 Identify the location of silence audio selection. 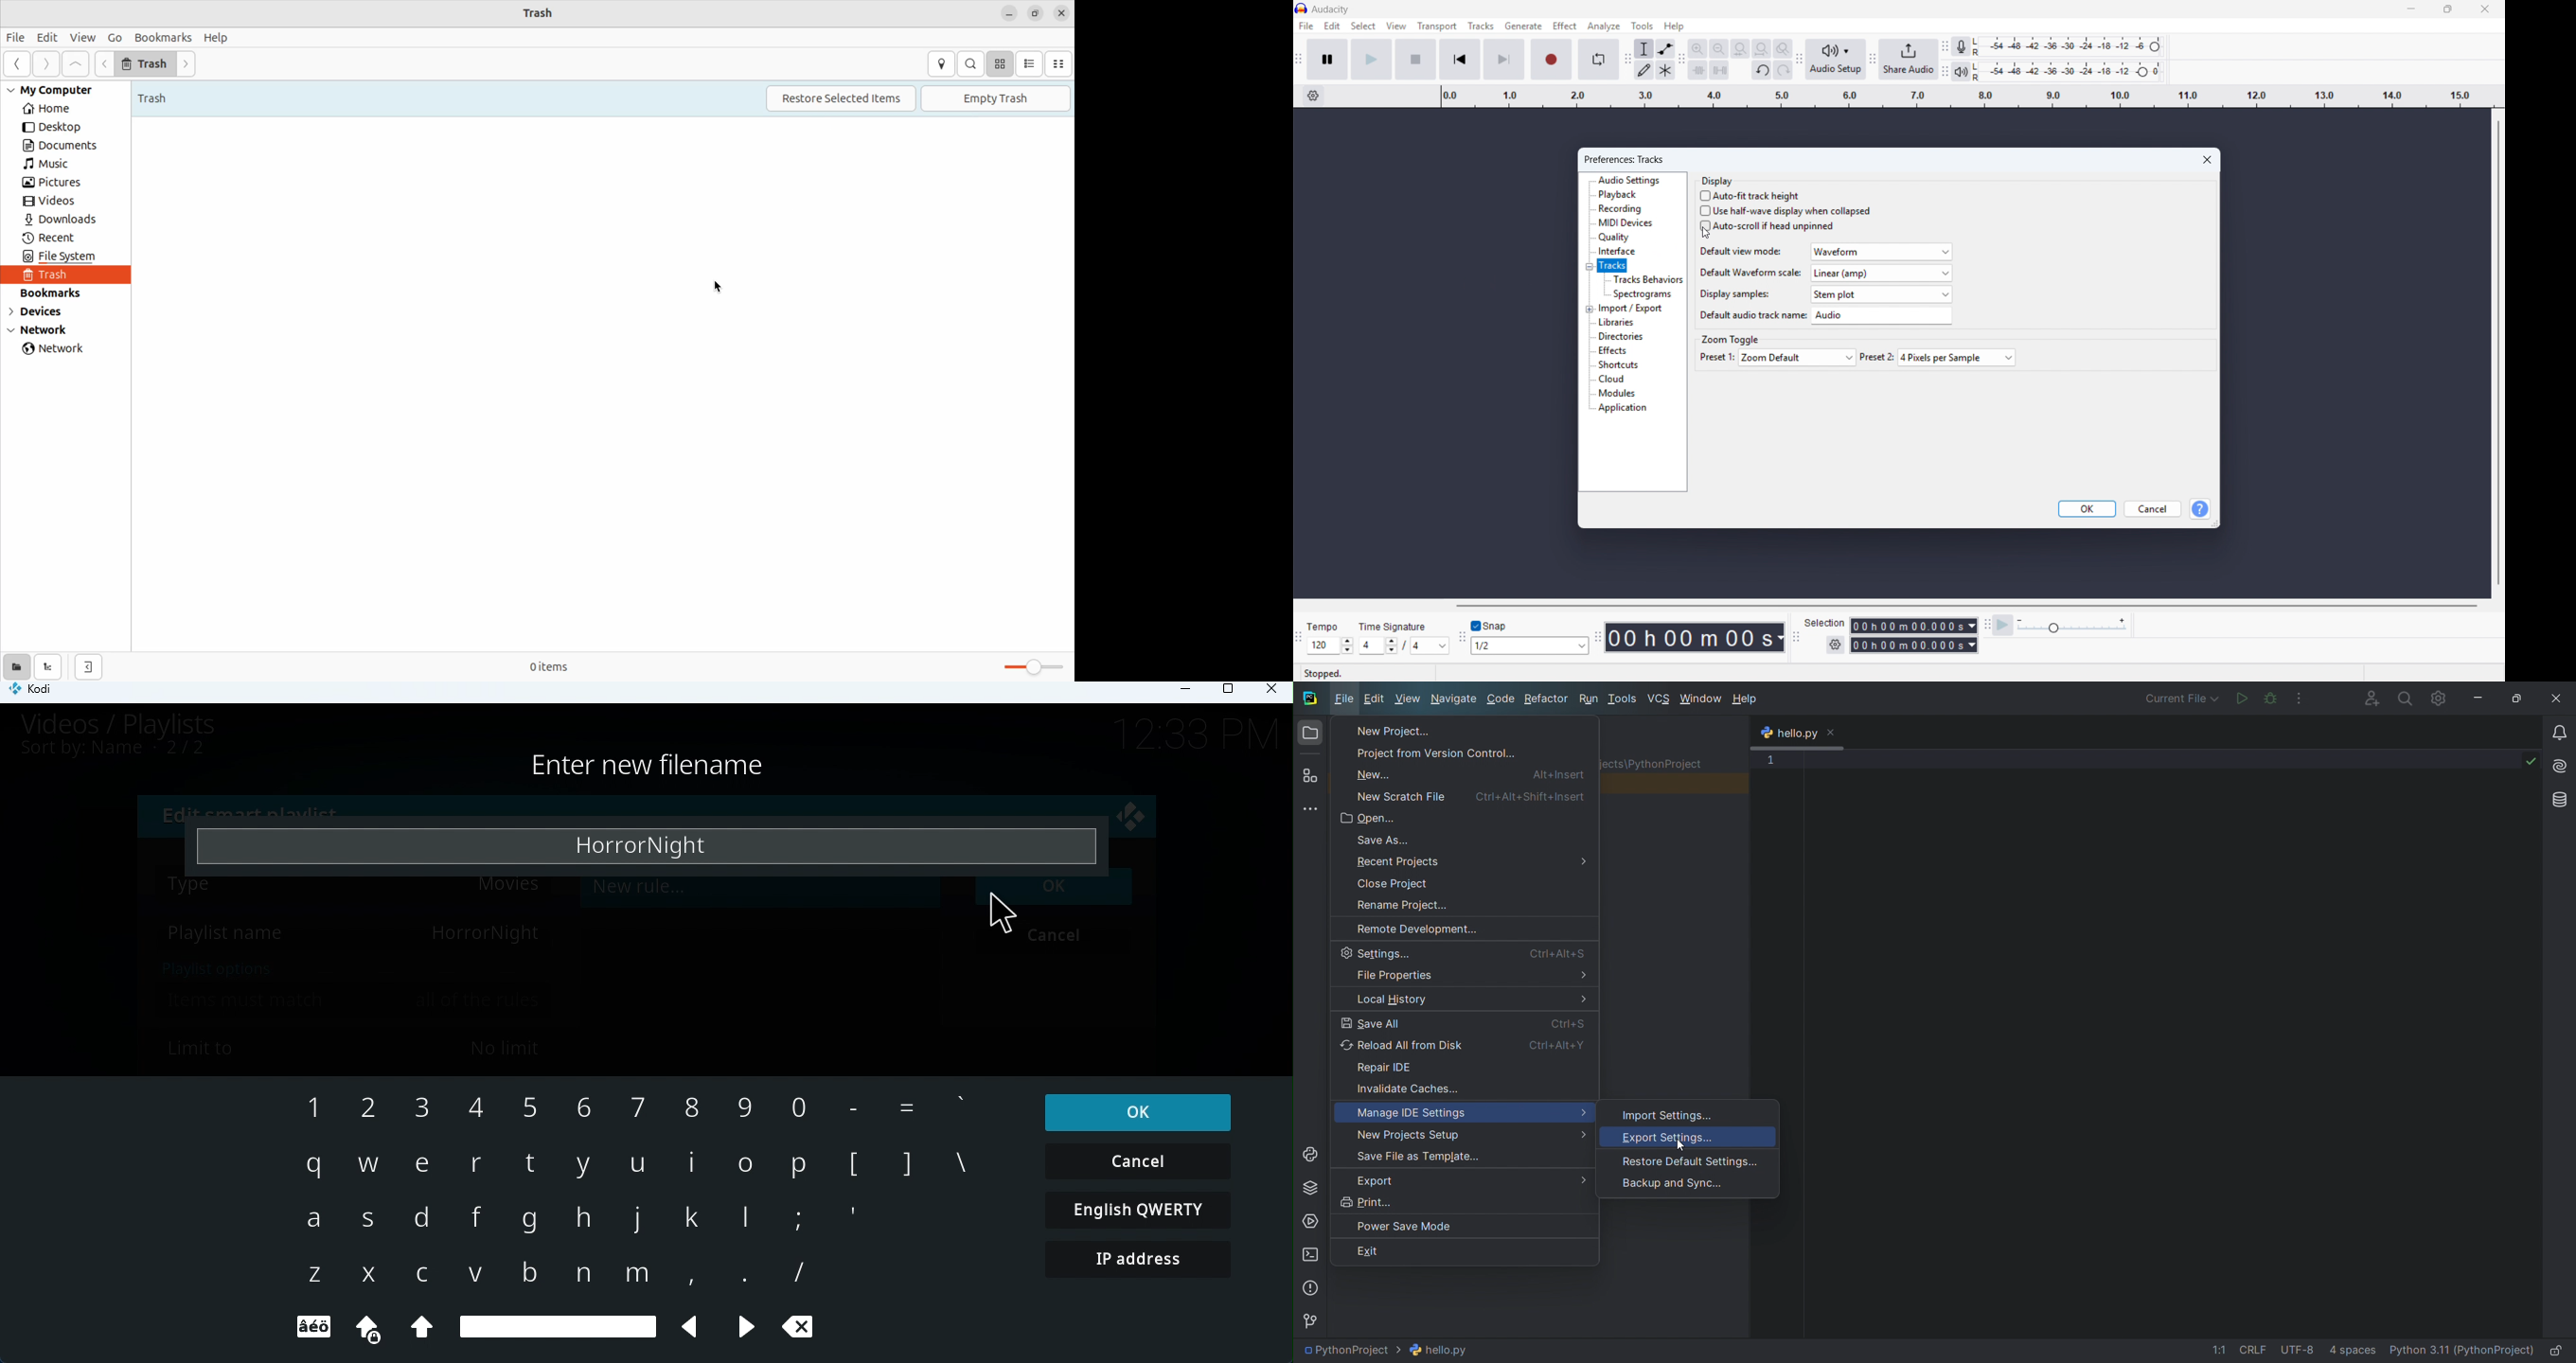
(1719, 70).